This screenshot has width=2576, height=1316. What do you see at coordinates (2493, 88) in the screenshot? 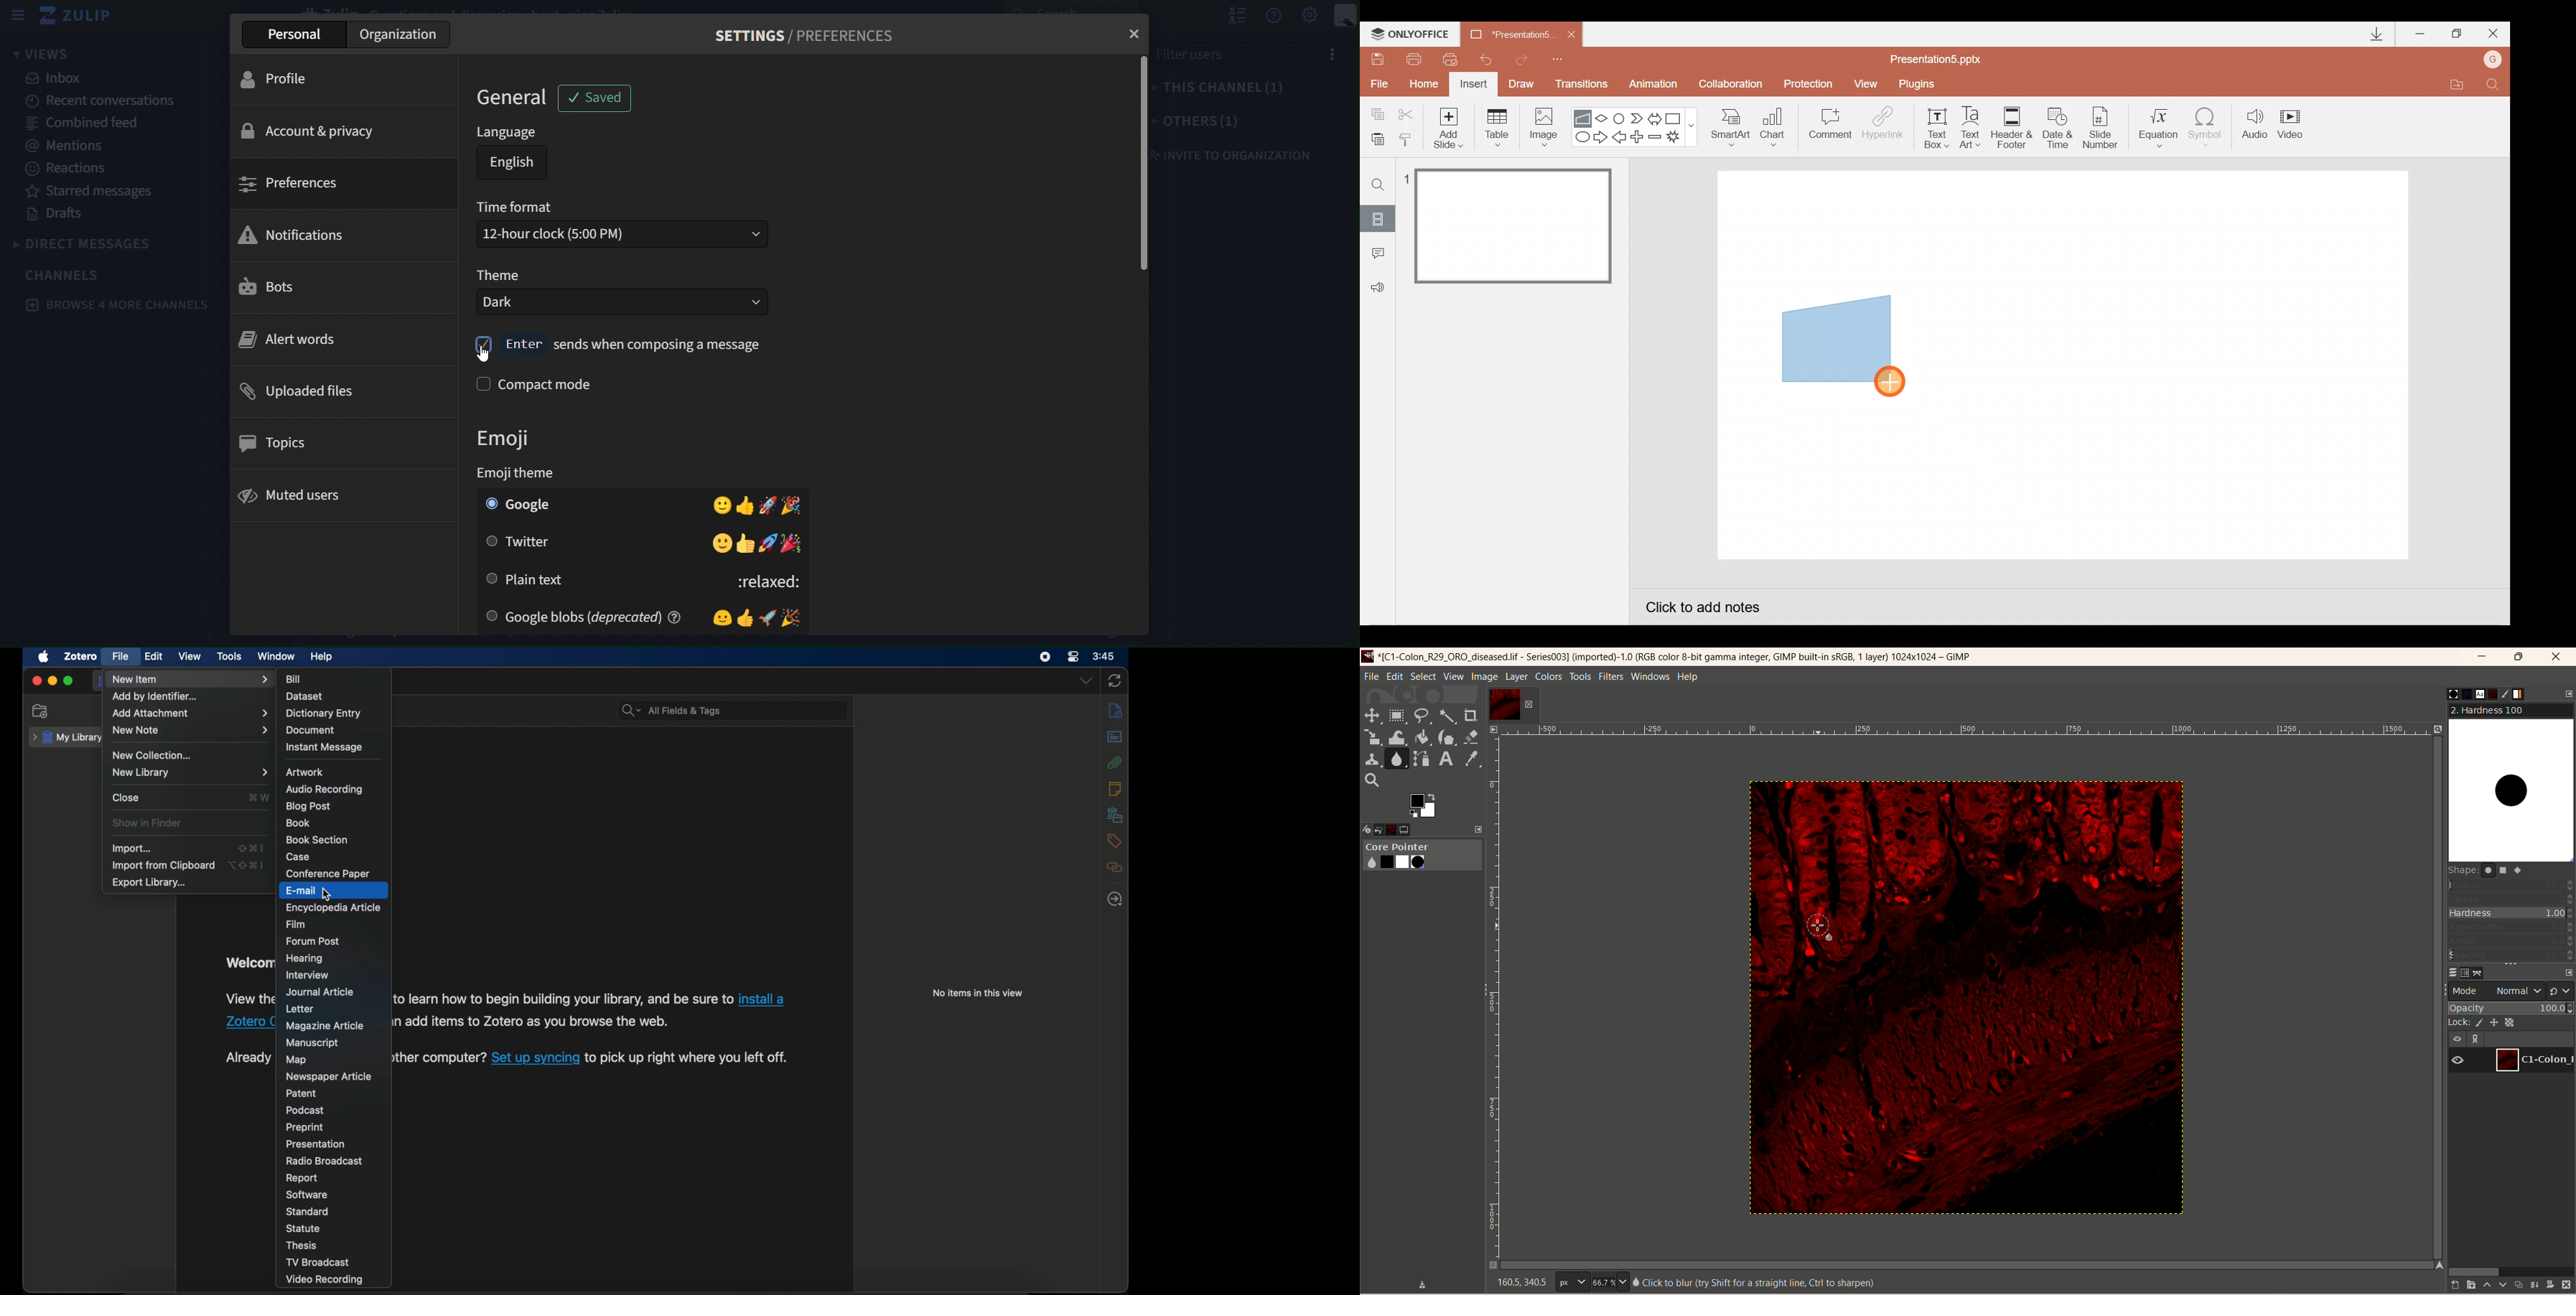
I see `Find` at bounding box center [2493, 88].